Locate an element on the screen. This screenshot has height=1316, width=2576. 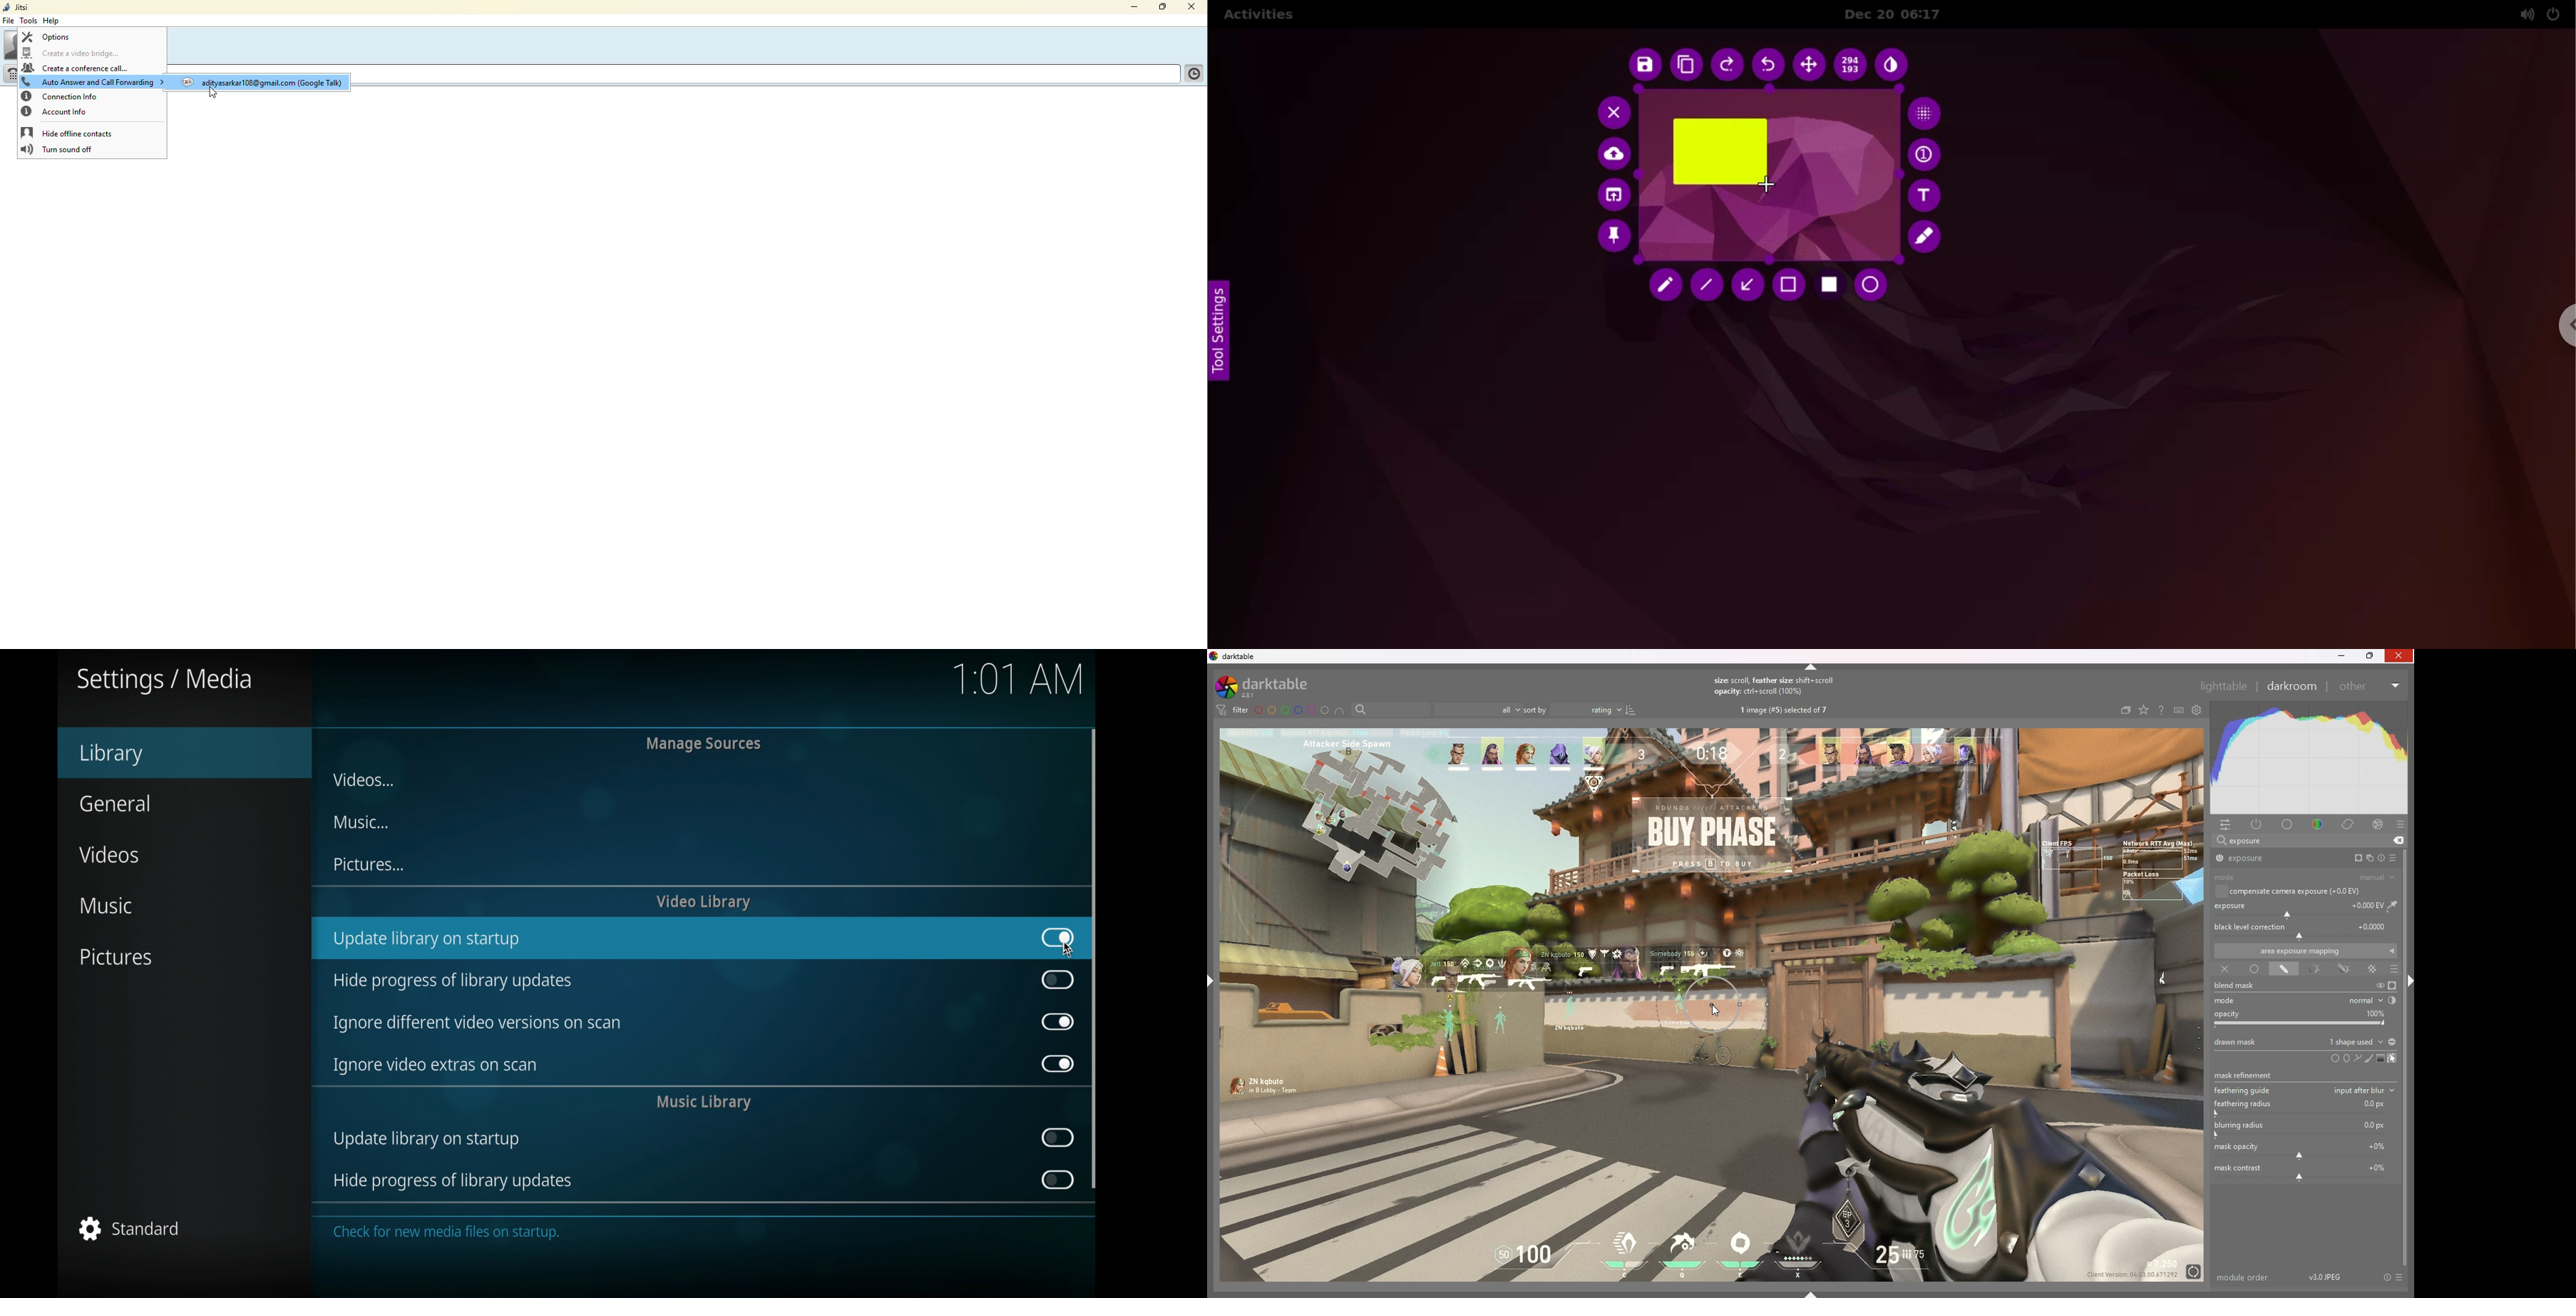
 is located at coordinates (2400, 657).